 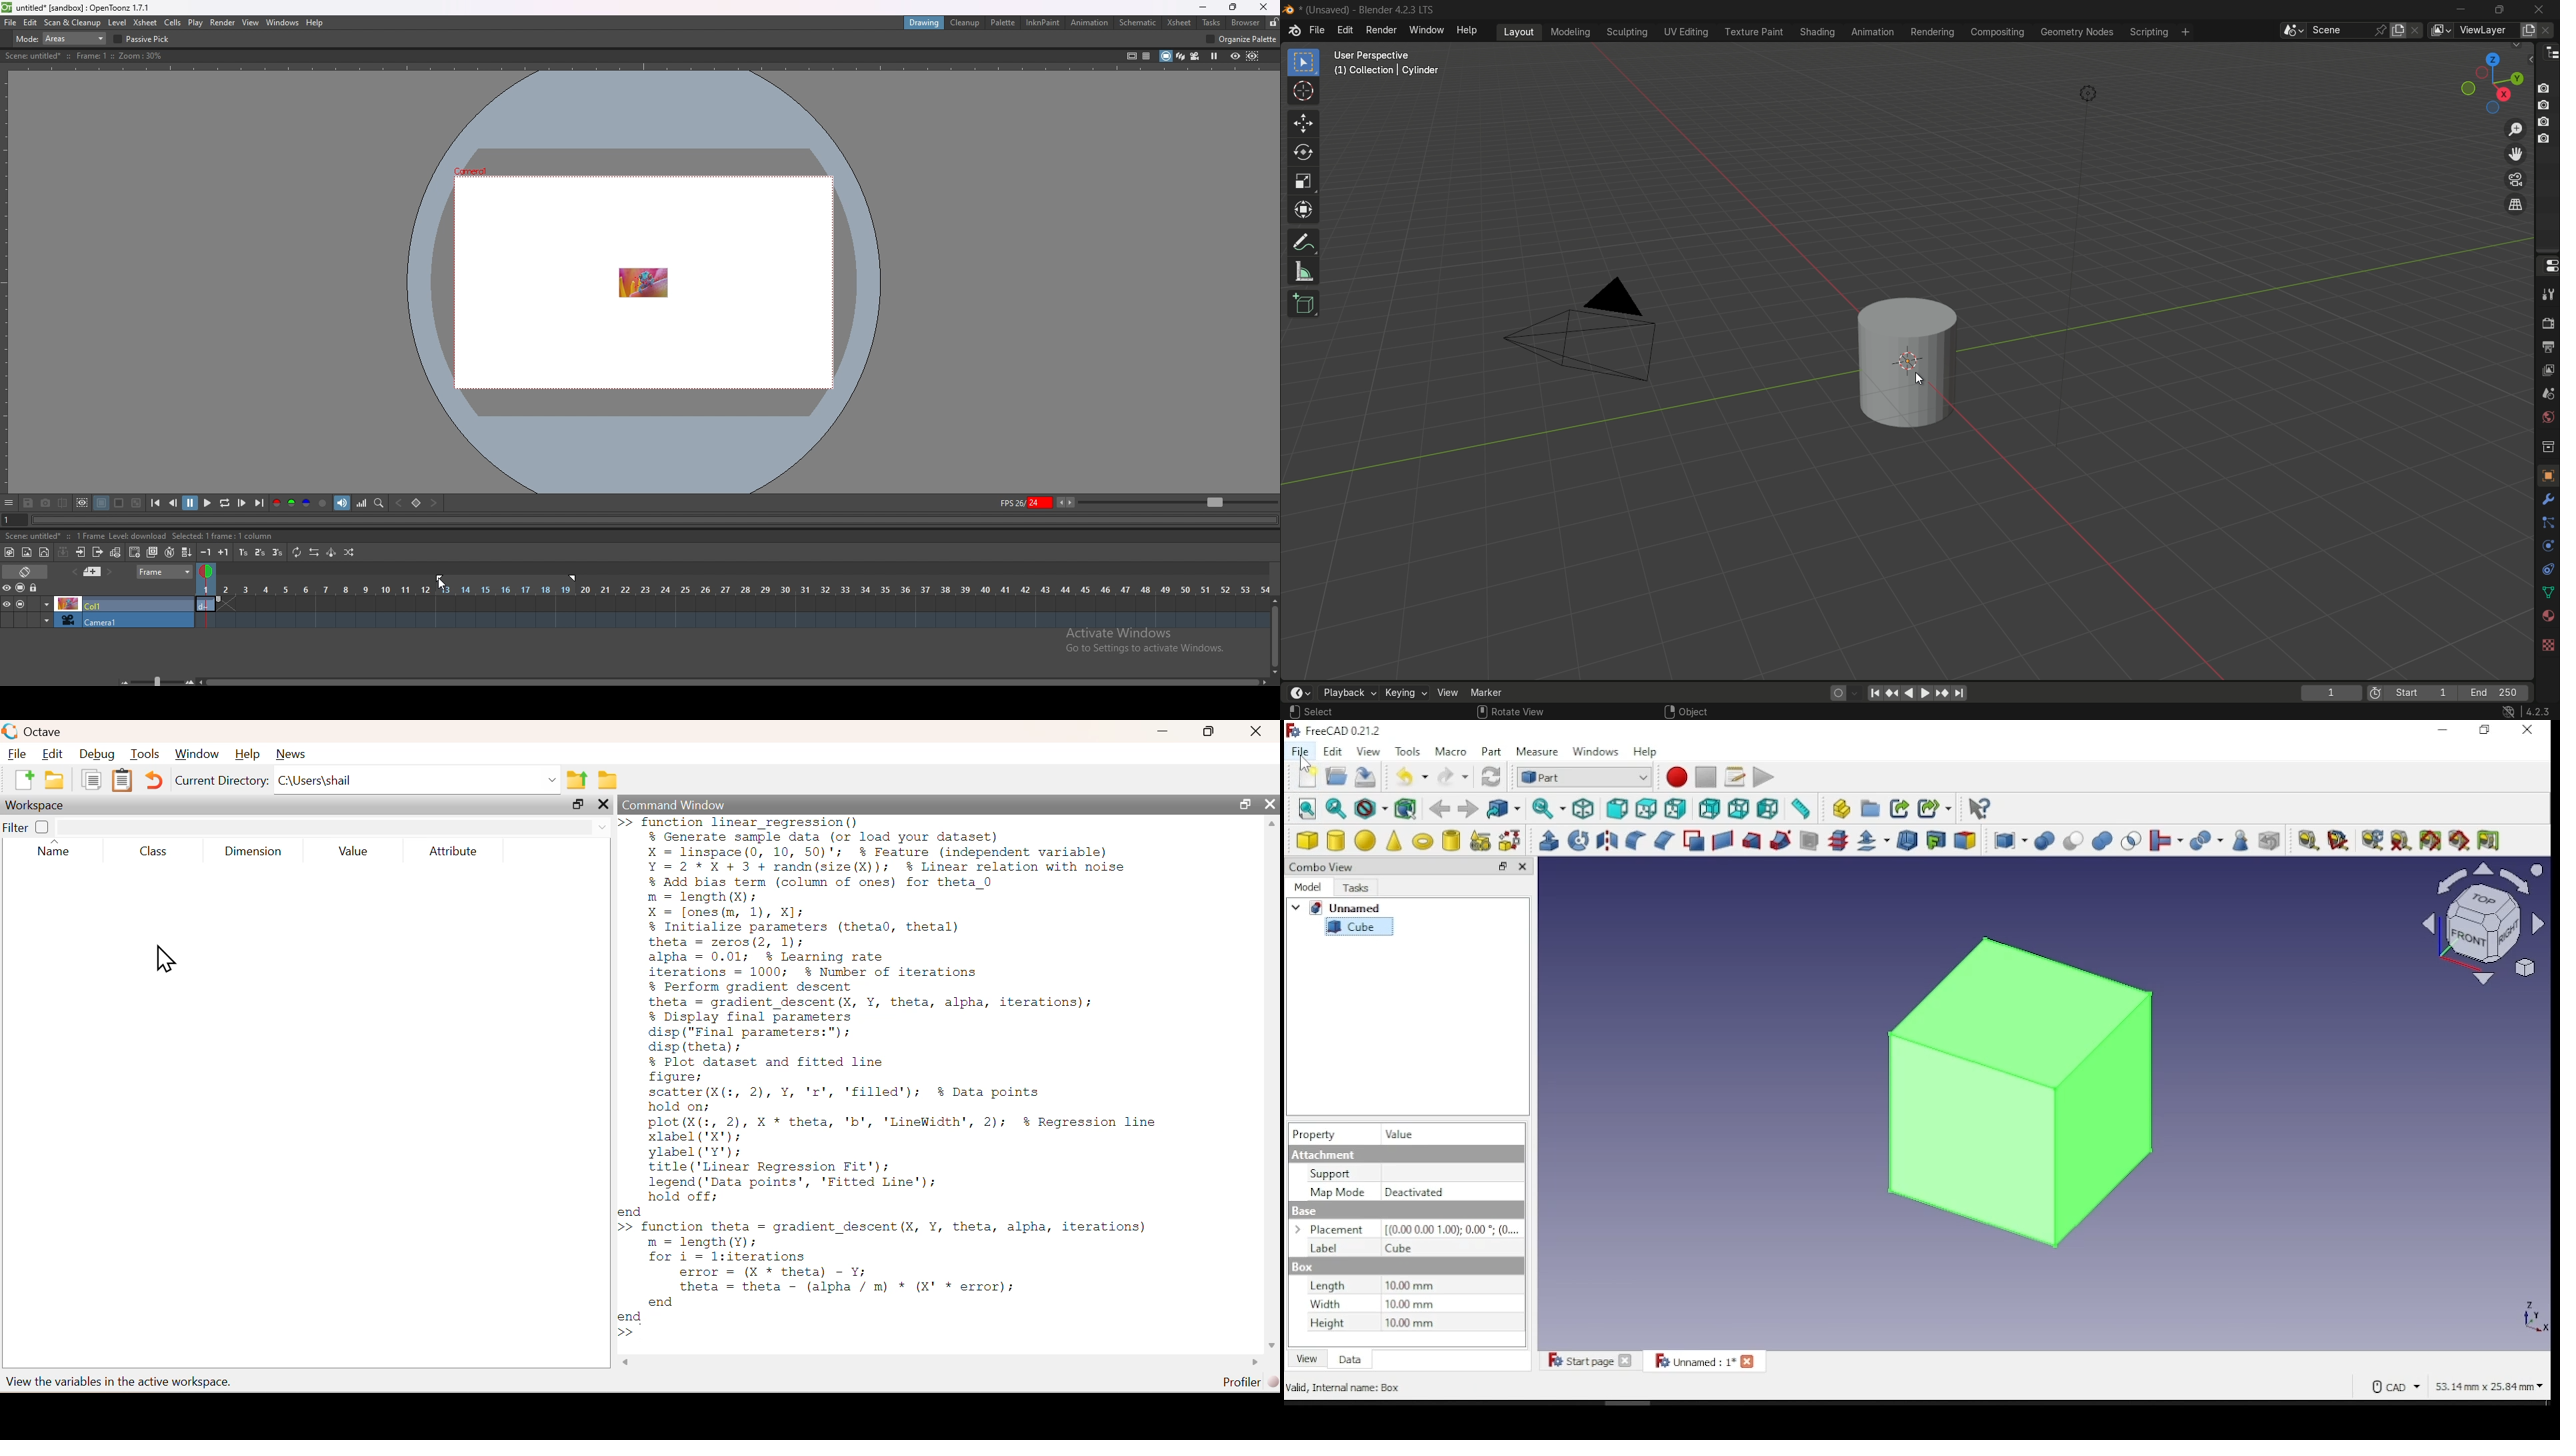 What do you see at coordinates (1361, 886) in the screenshot?
I see `tasks` at bounding box center [1361, 886].